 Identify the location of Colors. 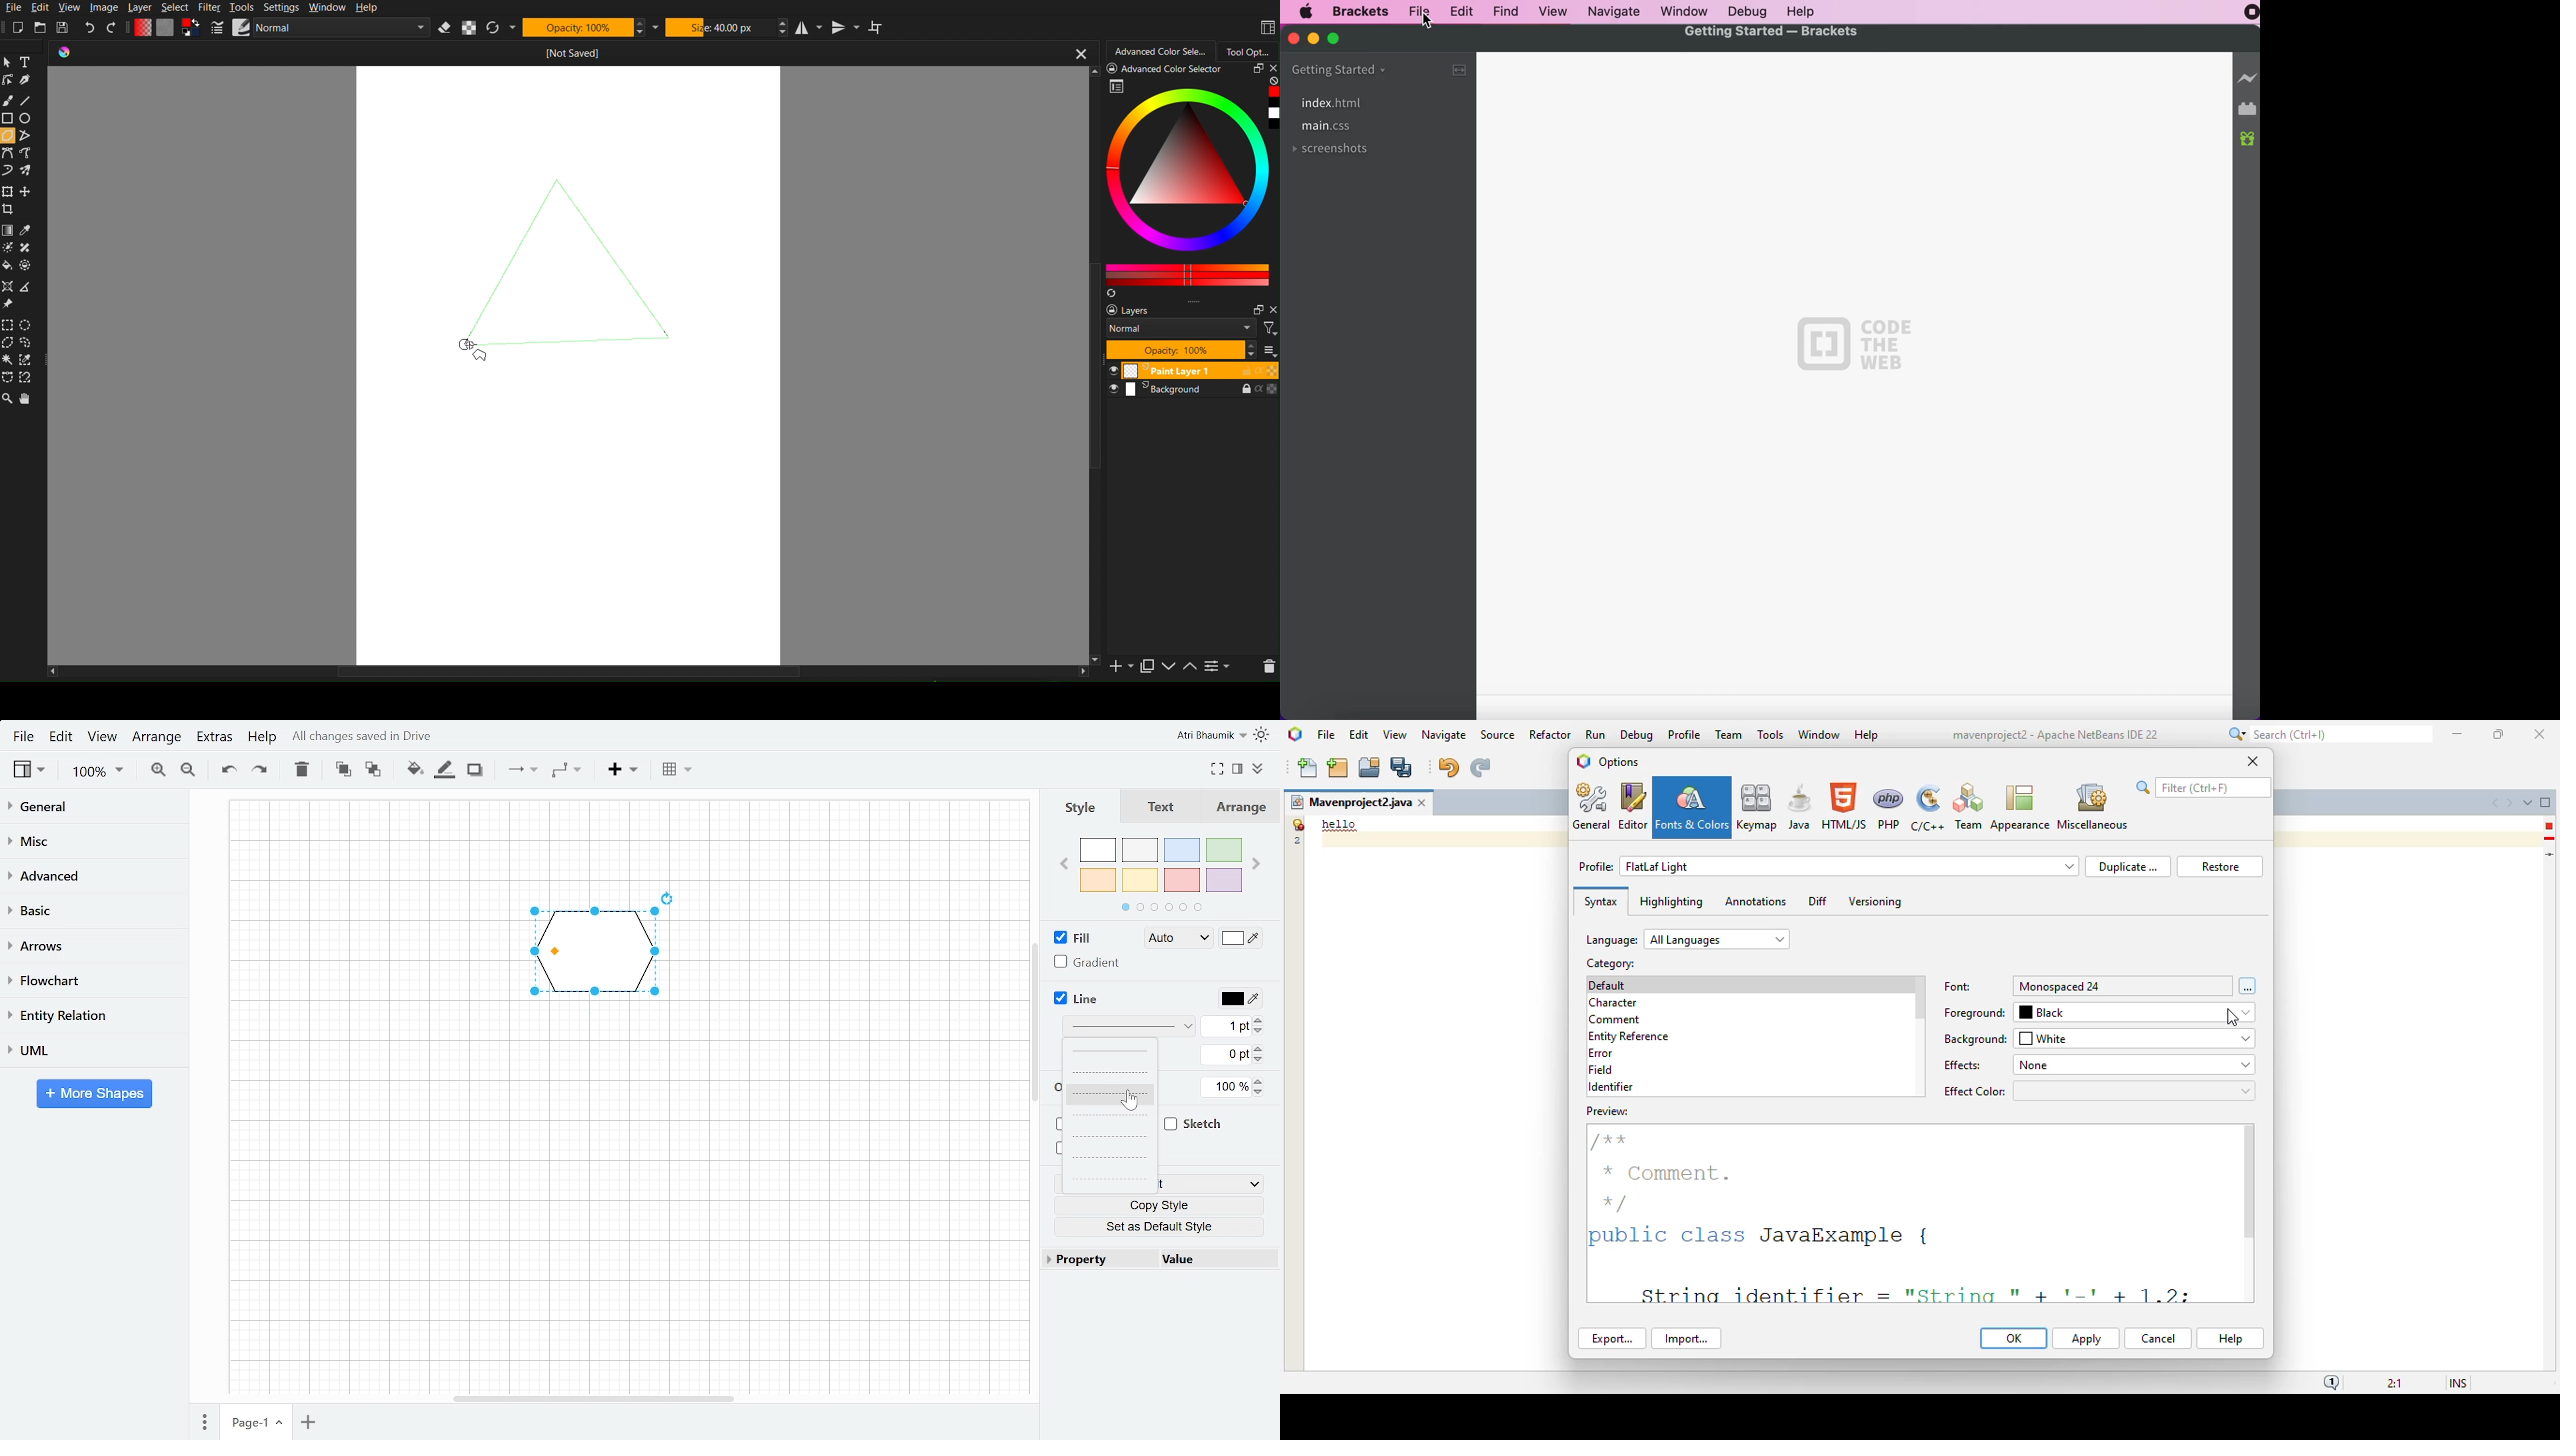
(1161, 865).